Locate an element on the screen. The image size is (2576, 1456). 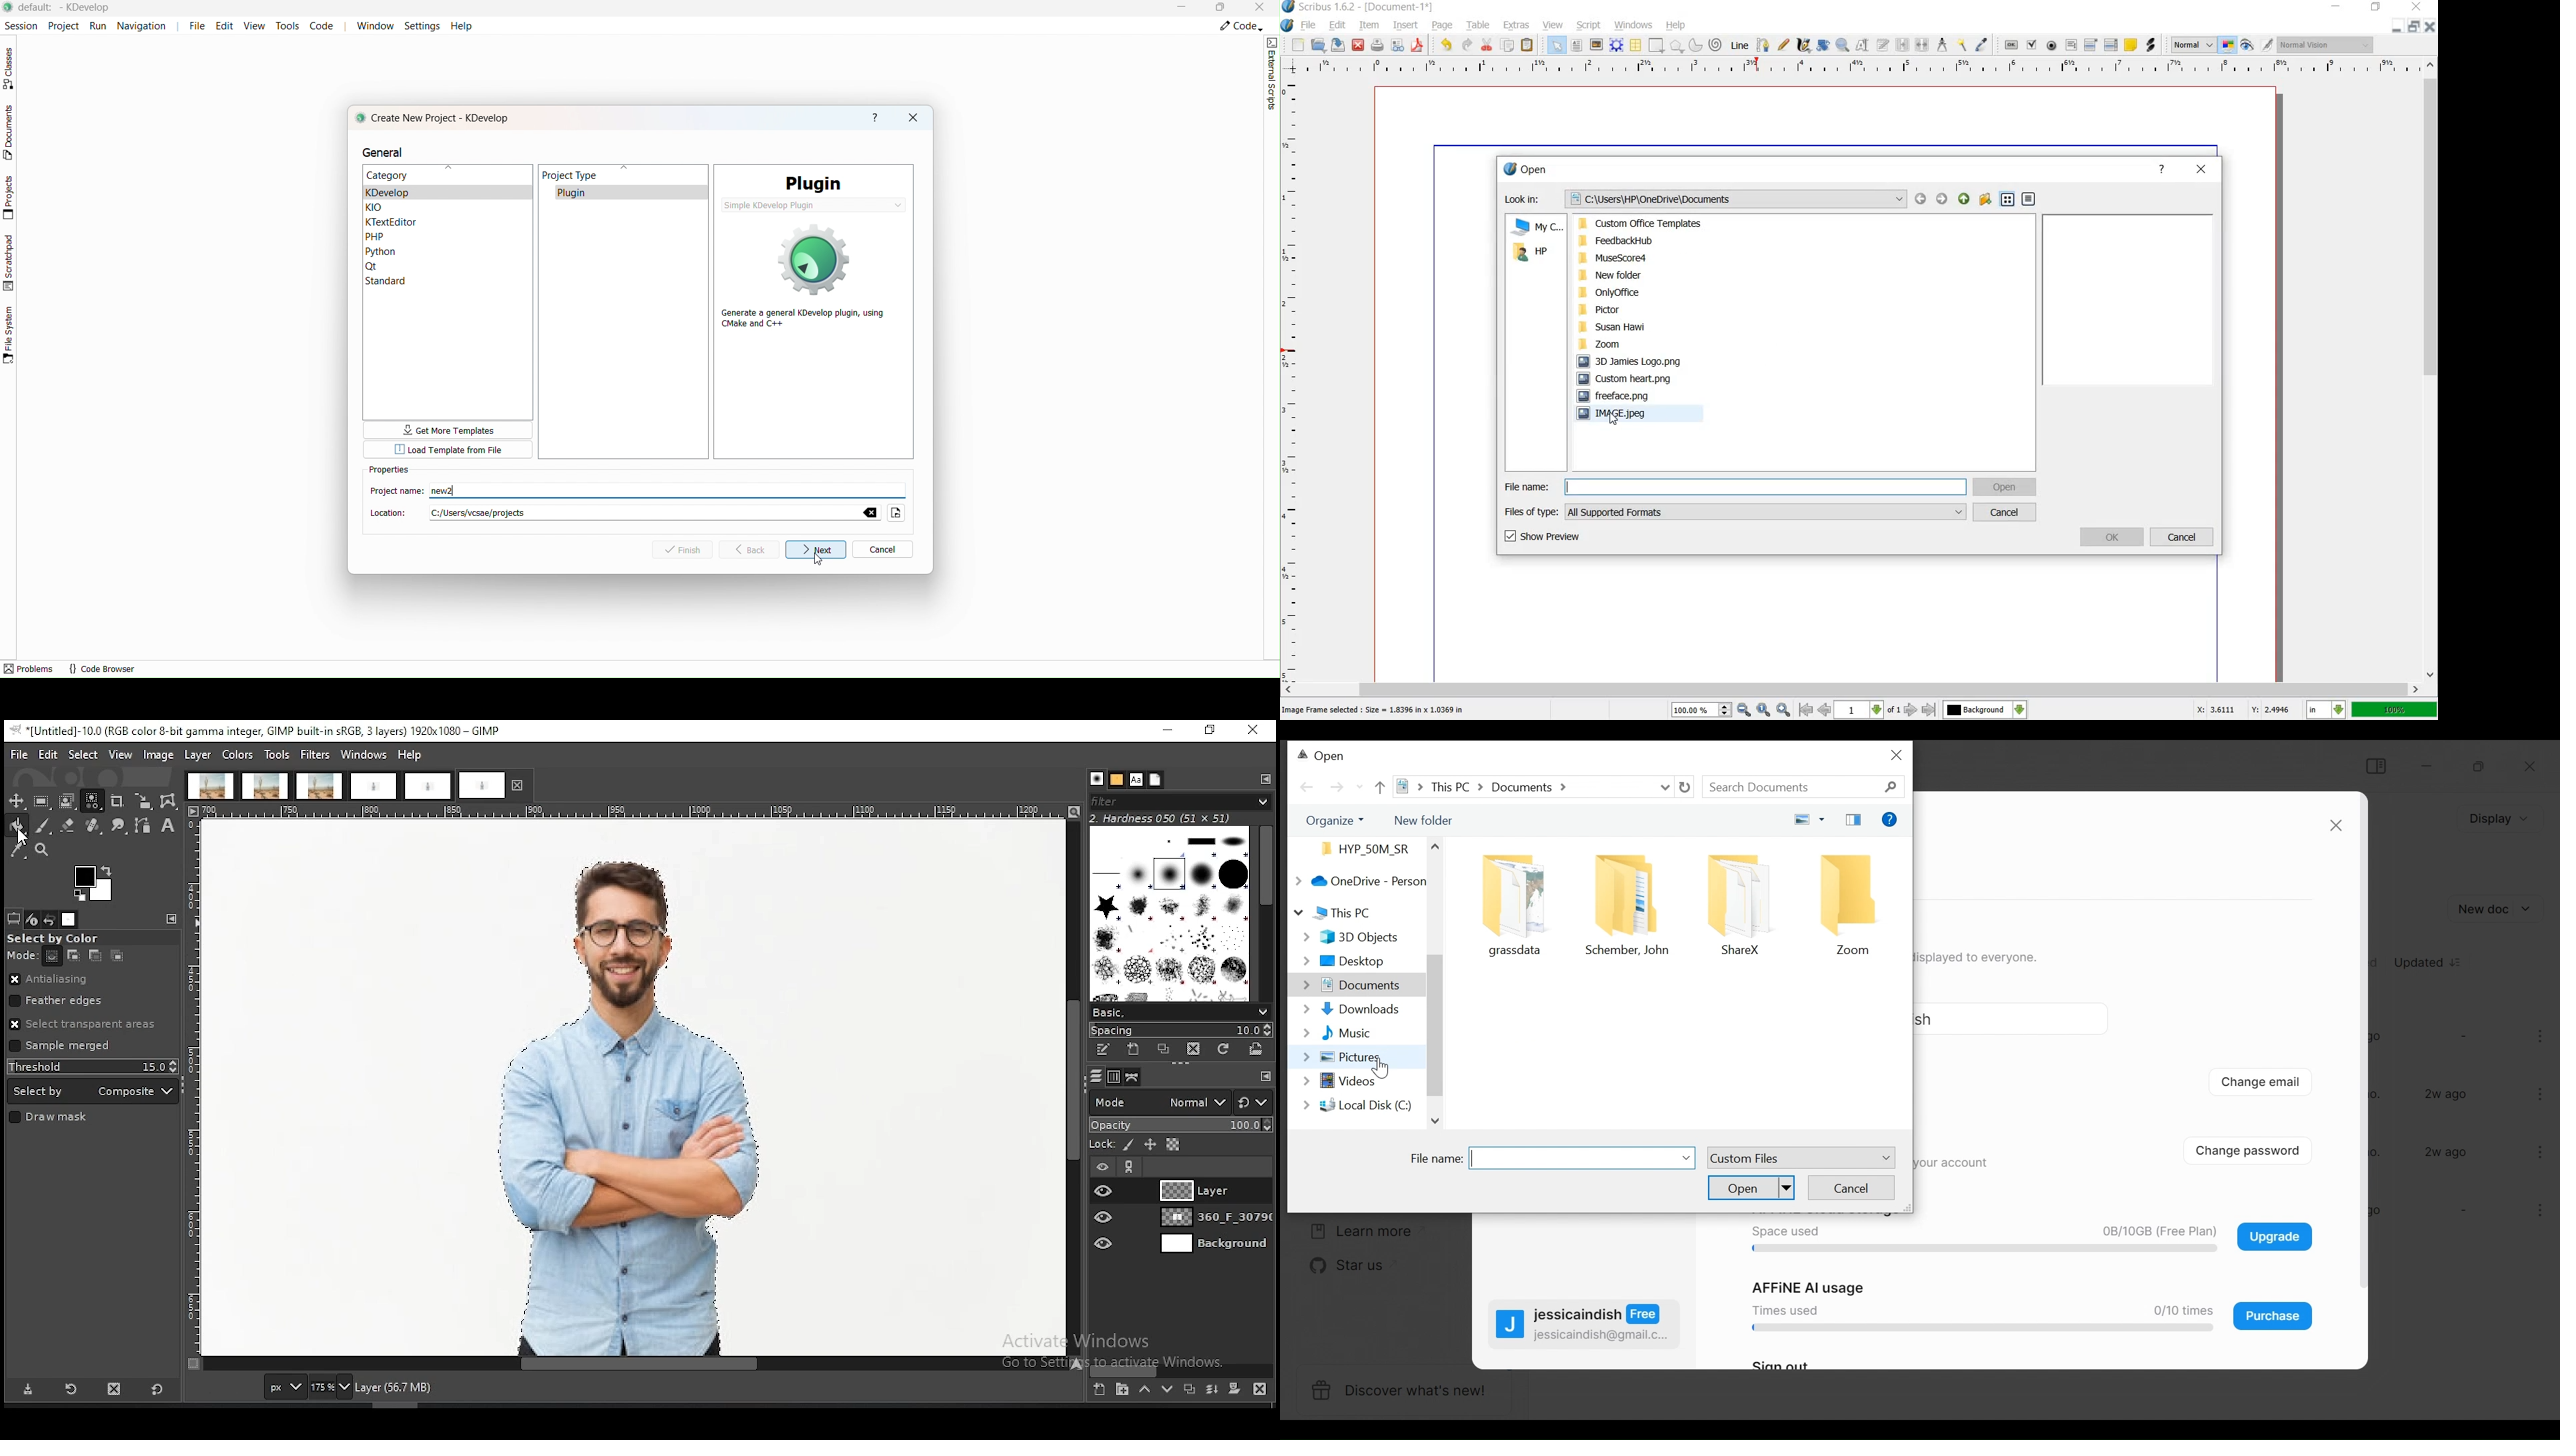
select transparent area is located at coordinates (83, 1023).